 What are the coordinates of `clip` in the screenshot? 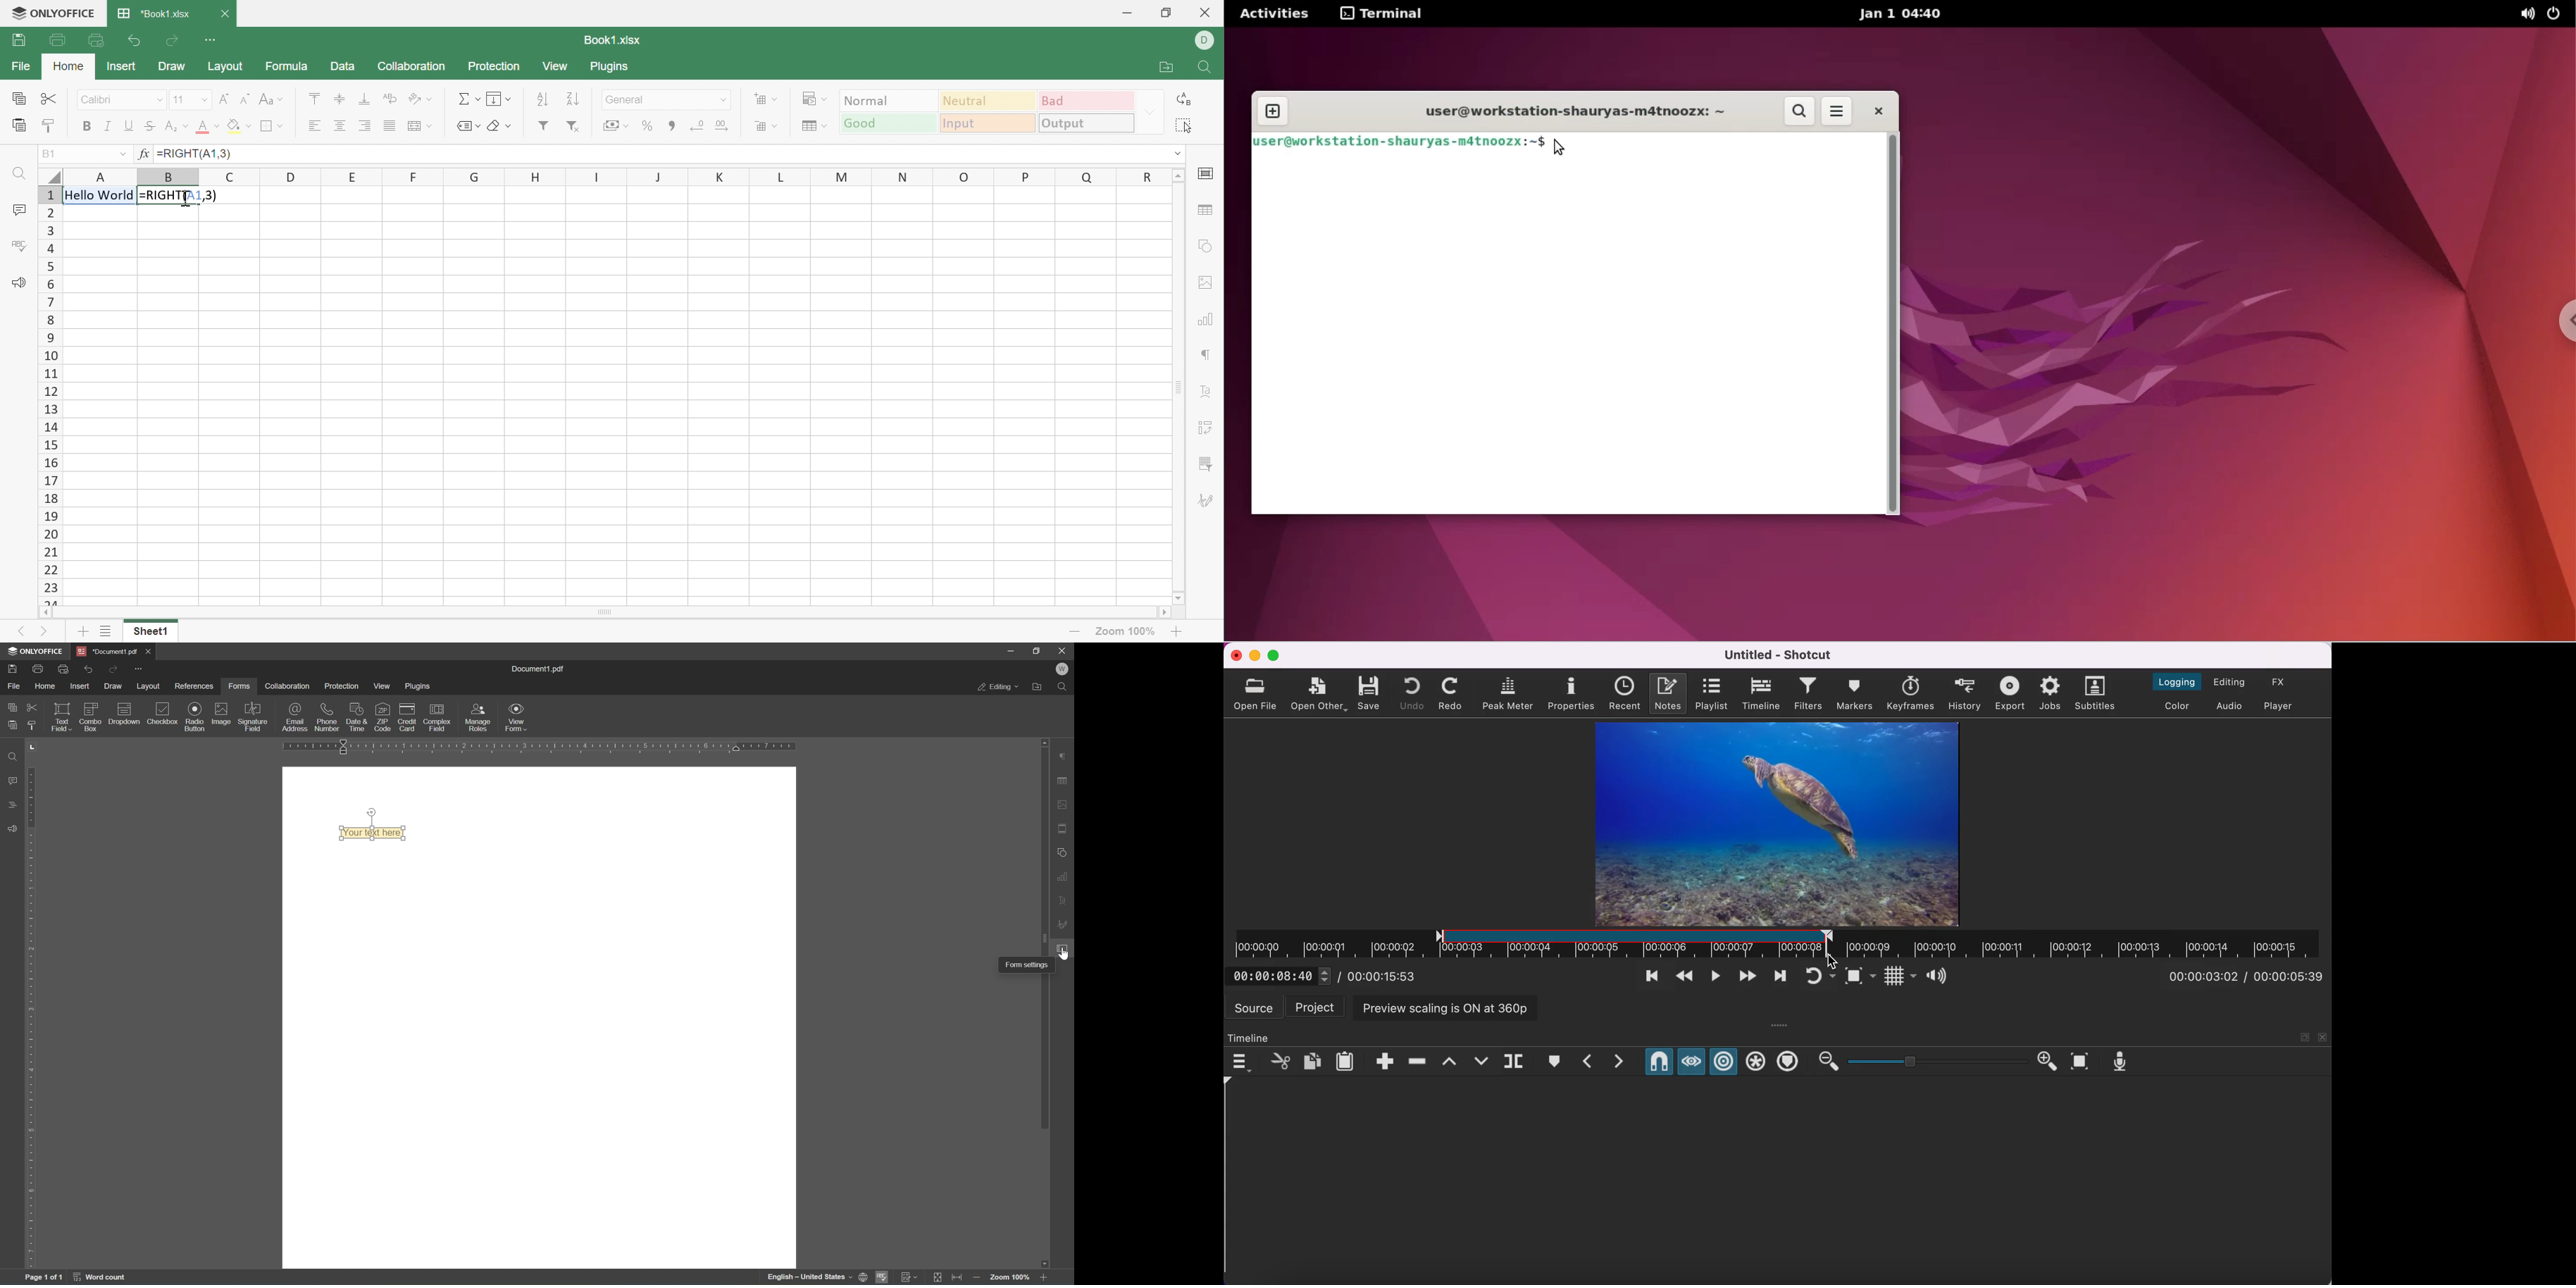 It's located at (1776, 824).